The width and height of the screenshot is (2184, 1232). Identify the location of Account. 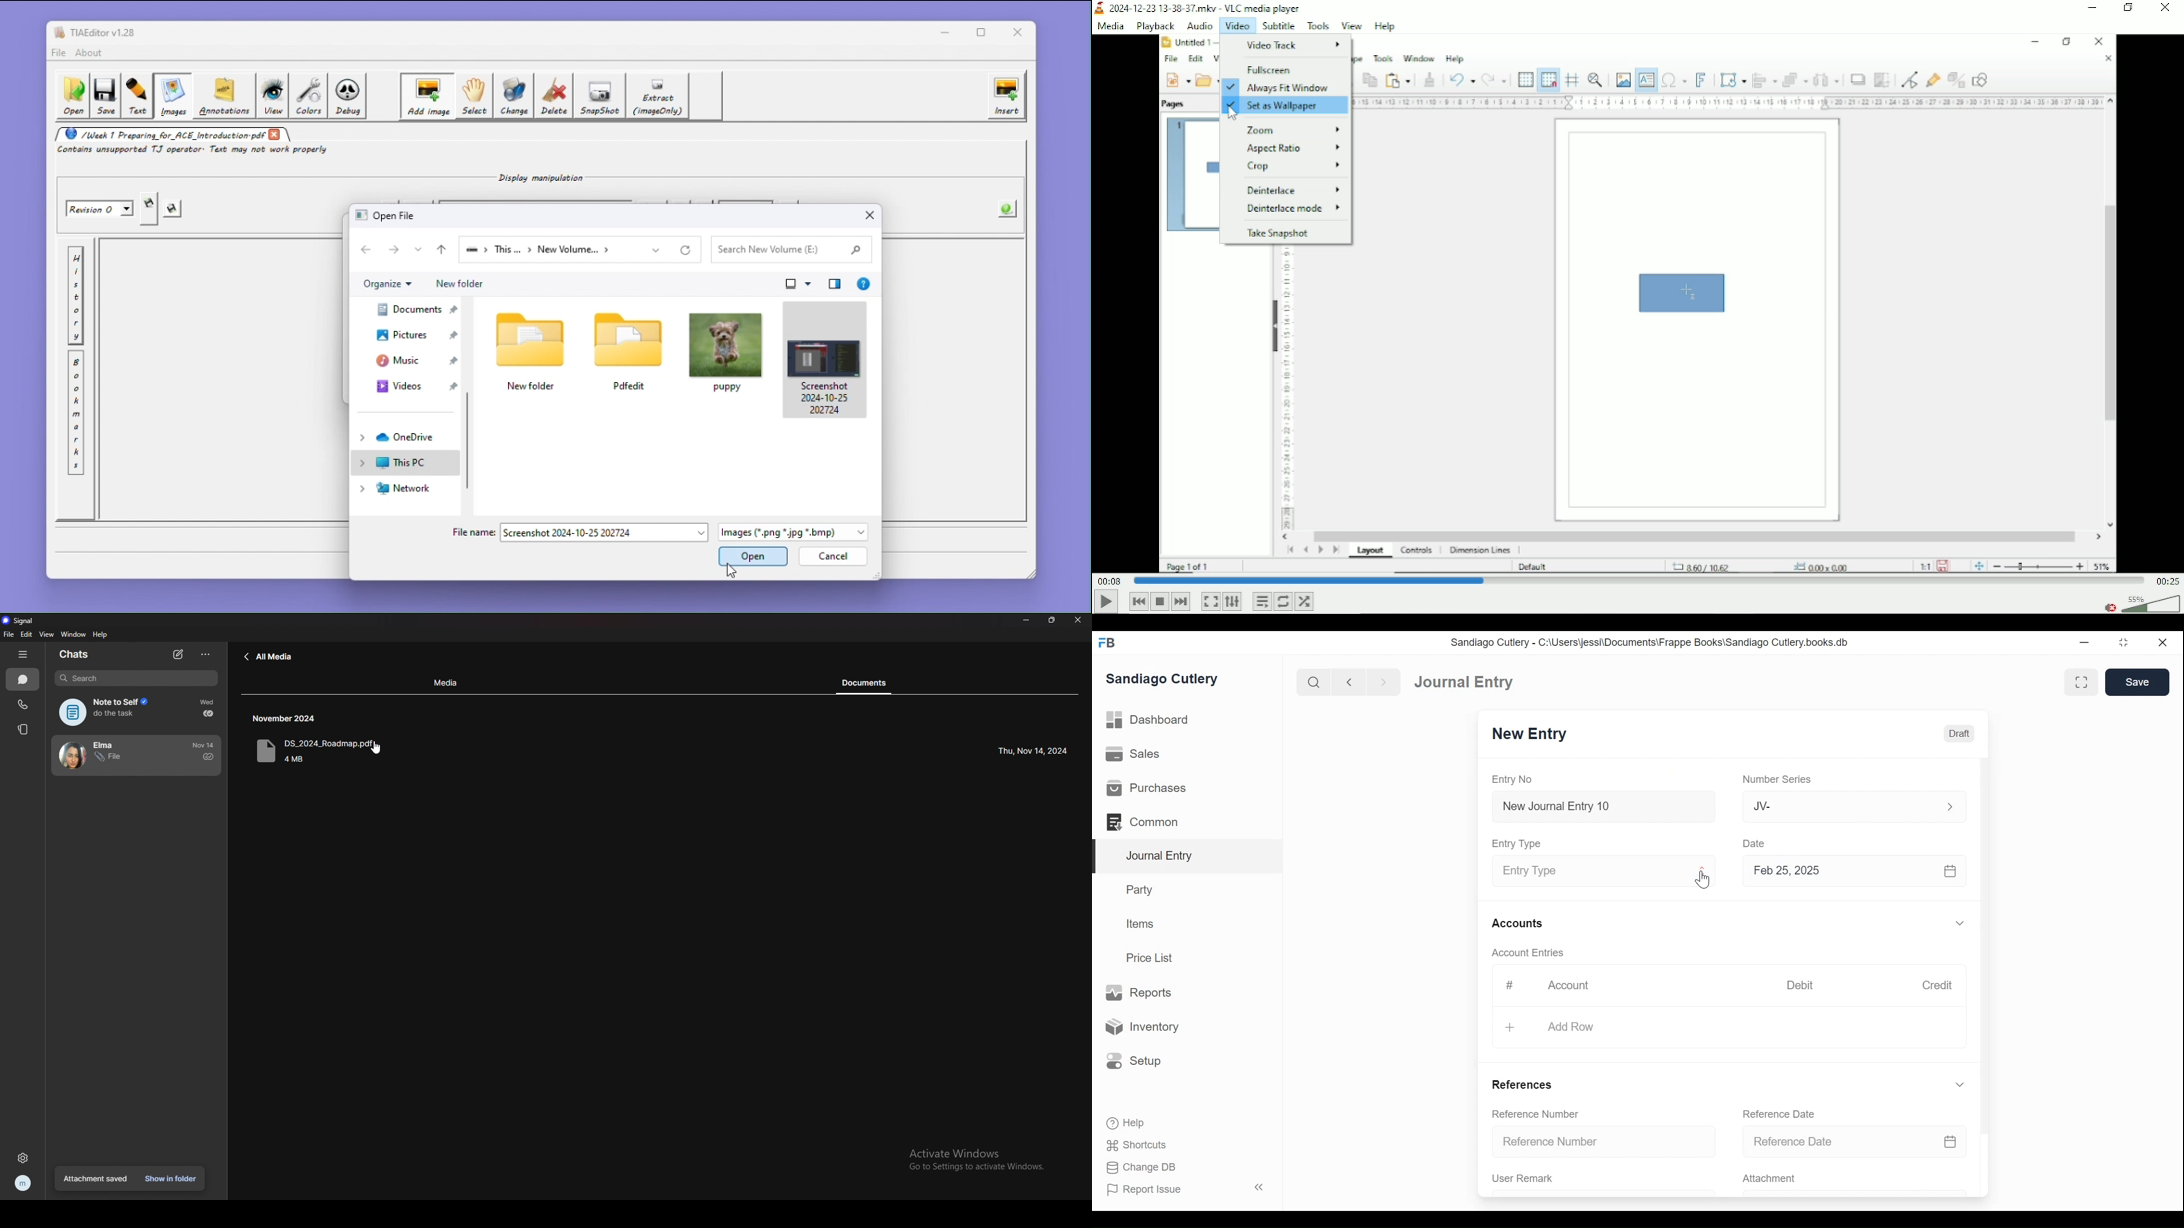
(1570, 986).